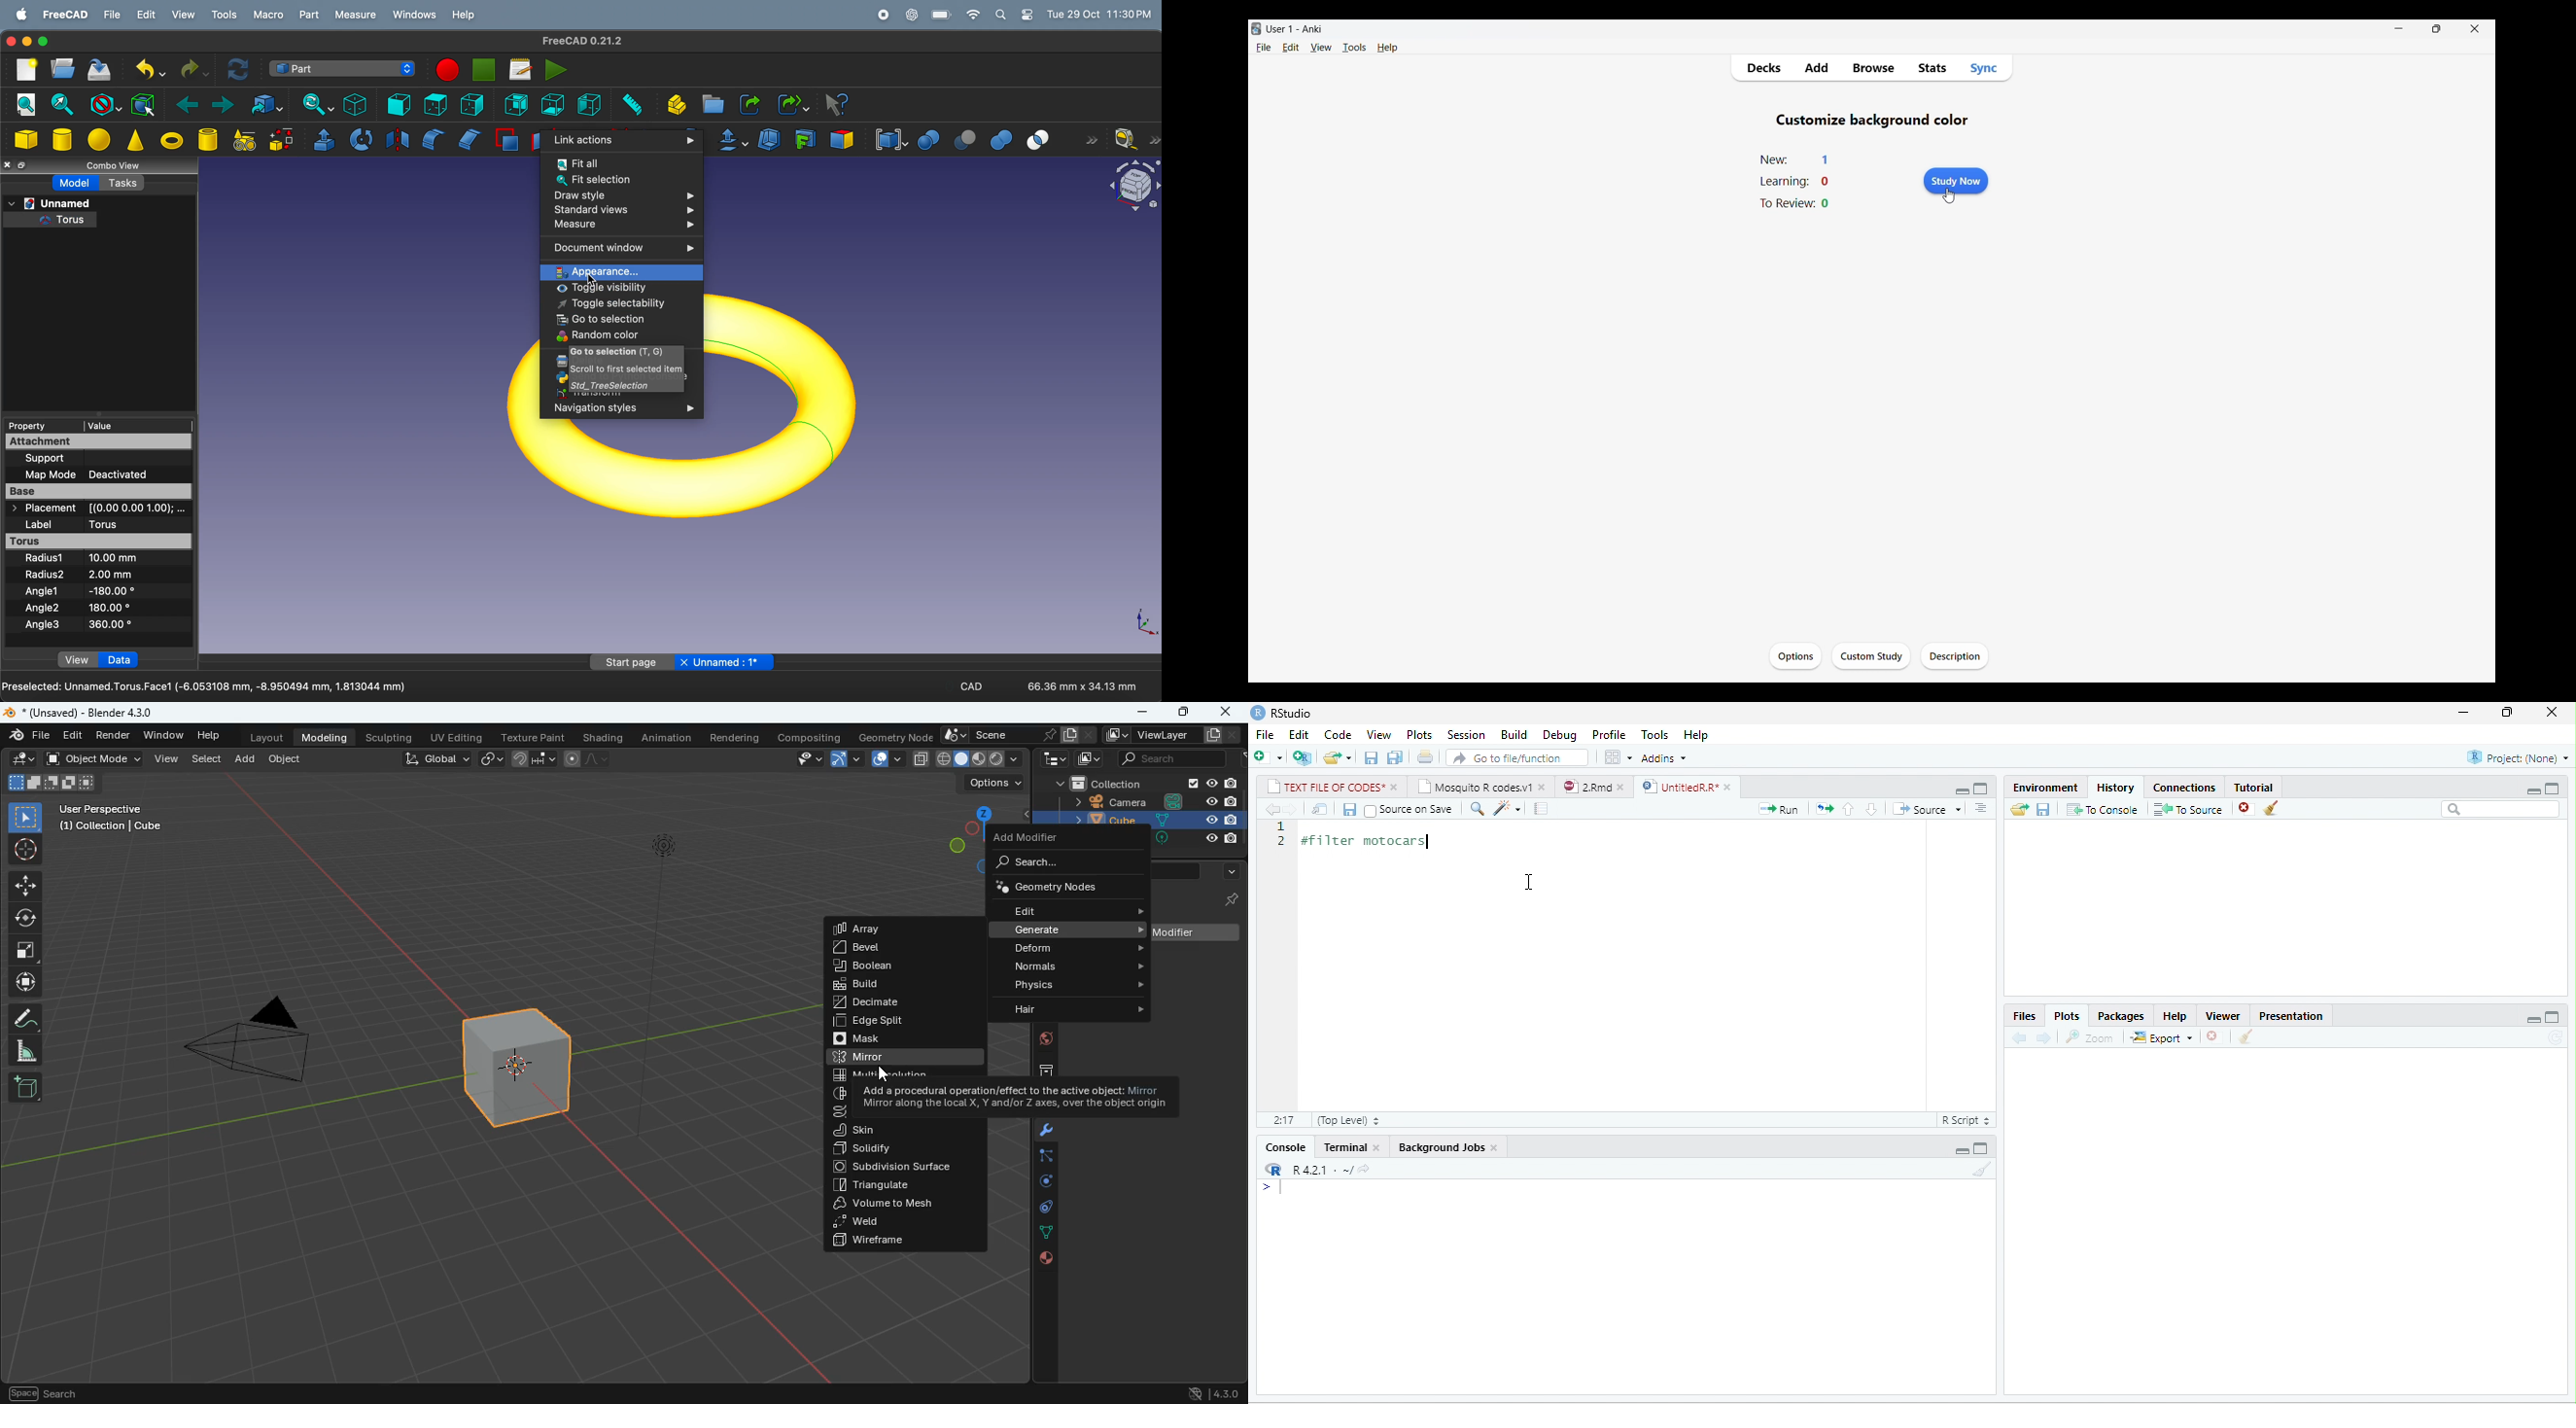 This screenshot has width=2576, height=1428. Describe the element at coordinates (2222, 1016) in the screenshot. I see `Viewer` at that location.